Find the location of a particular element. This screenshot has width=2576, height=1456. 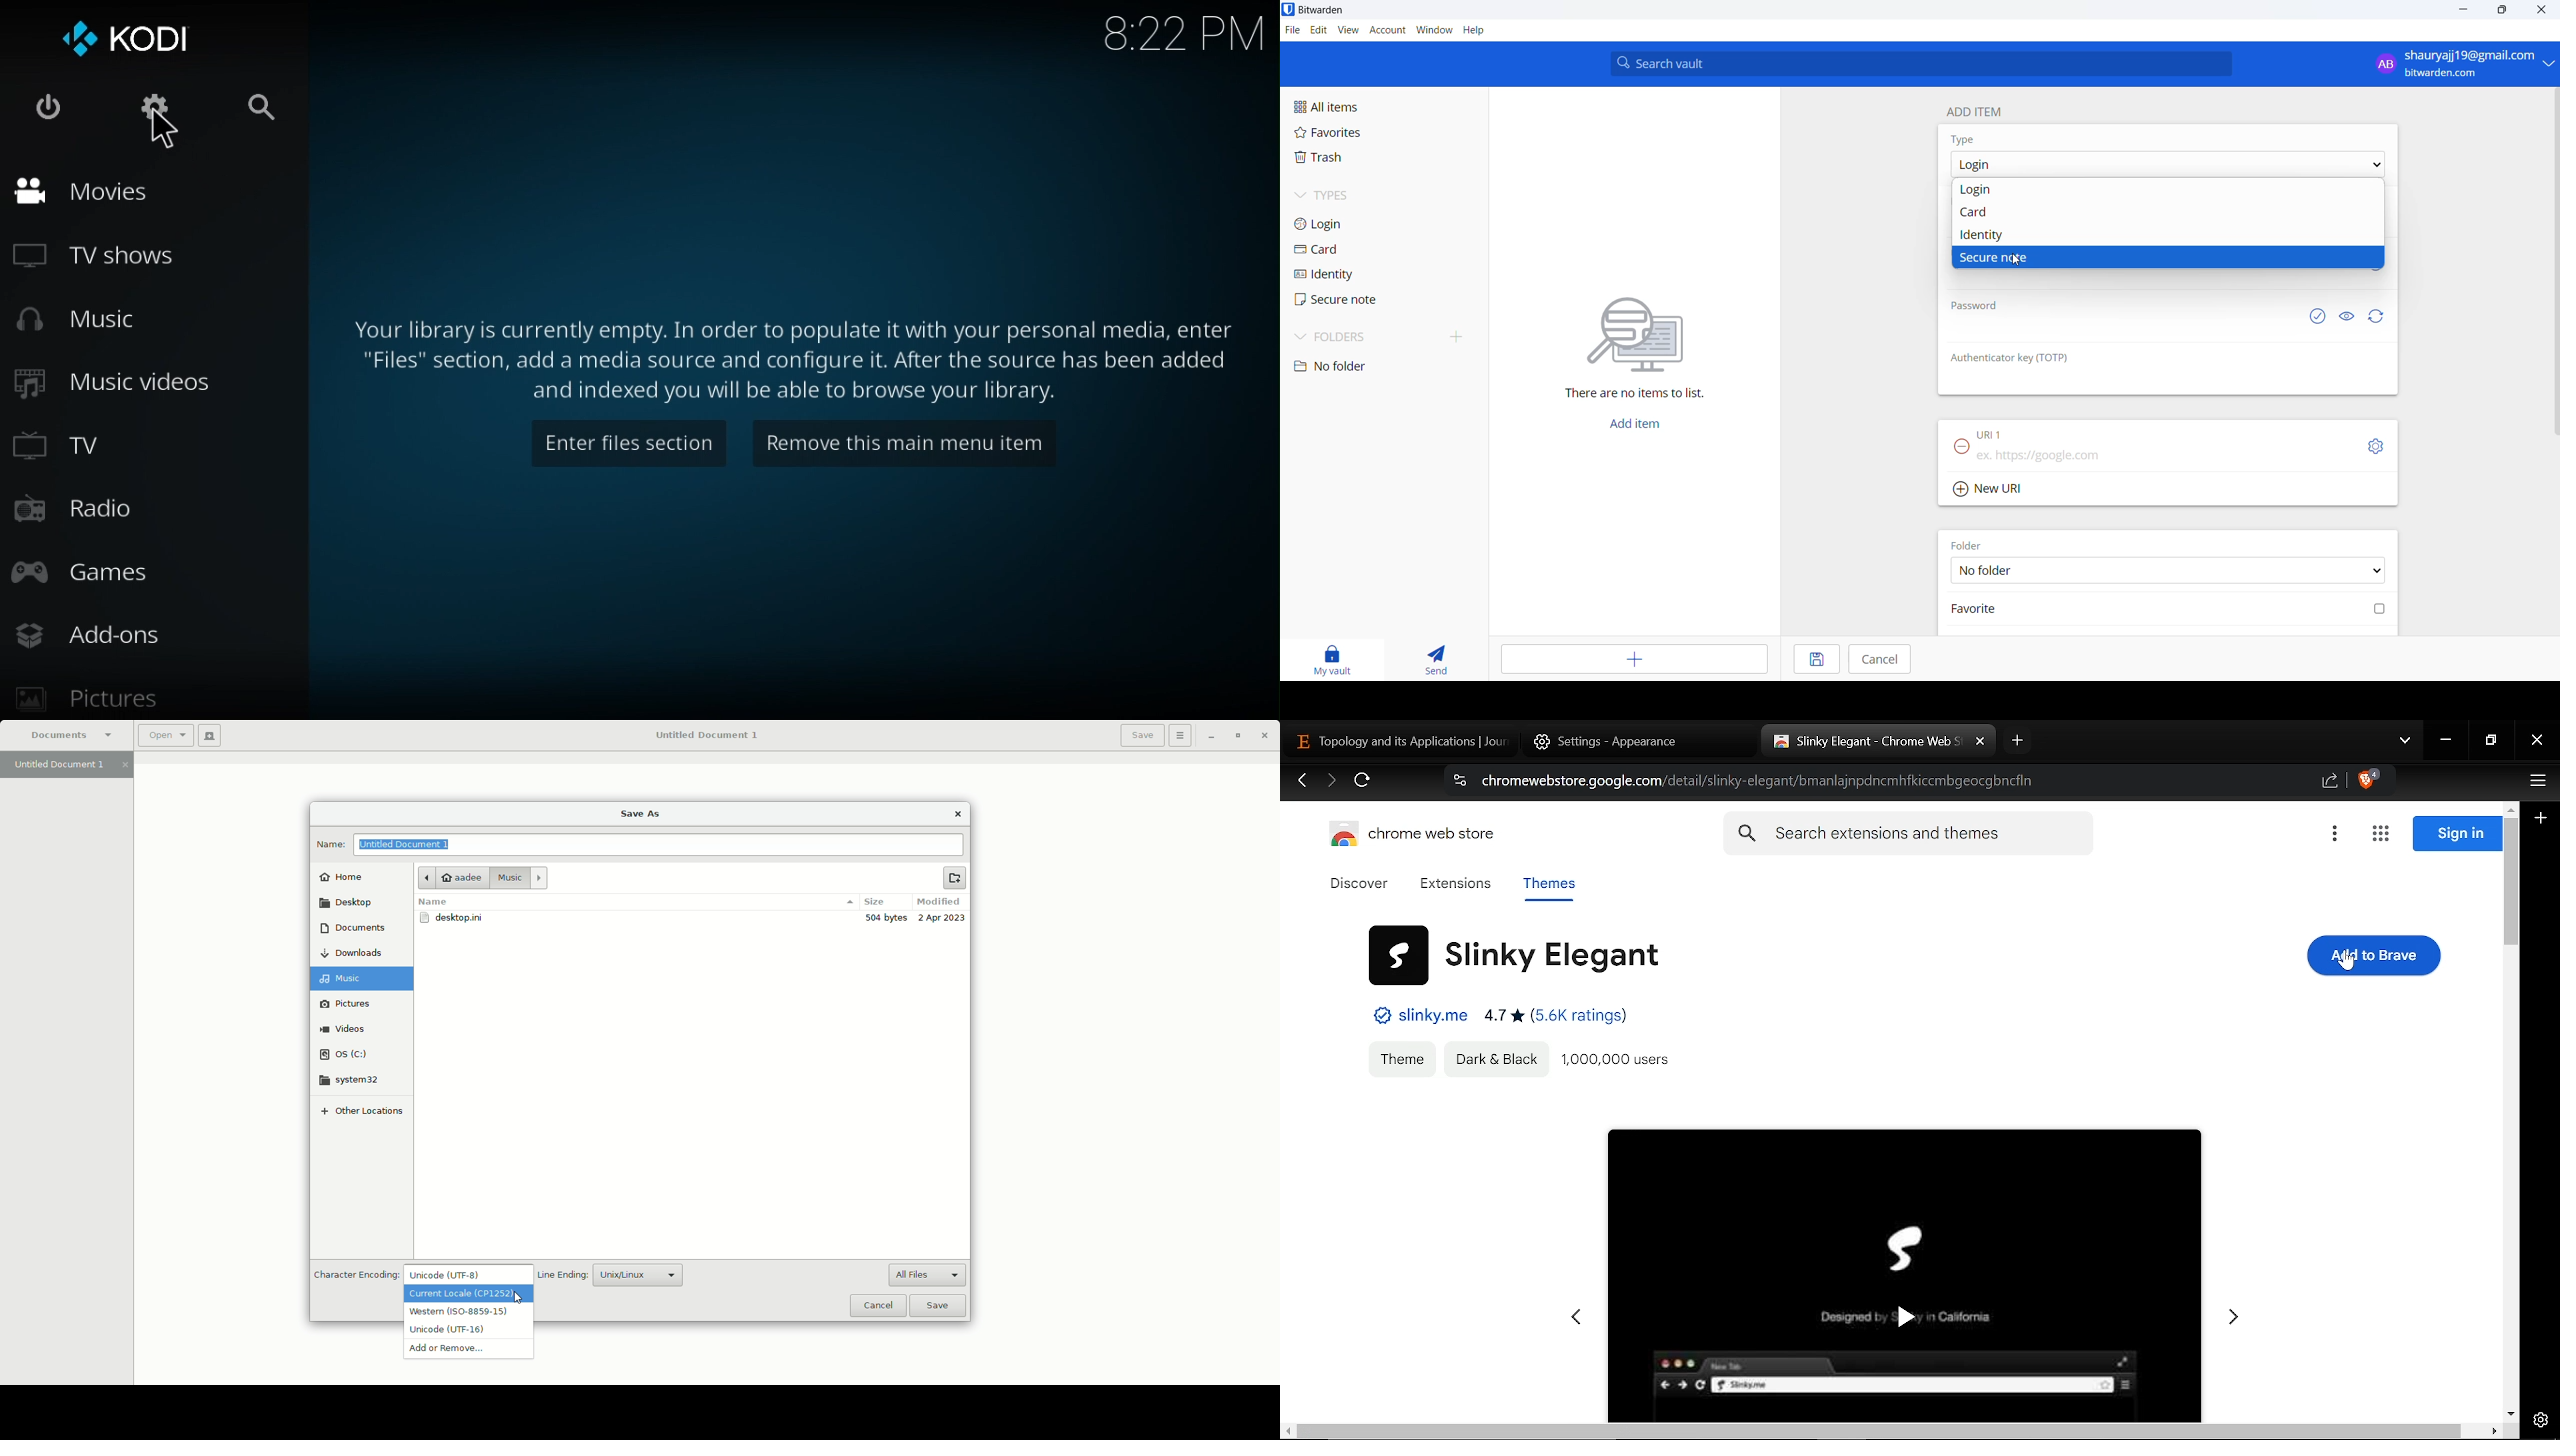

remove this main menu item is located at coordinates (907, 443).